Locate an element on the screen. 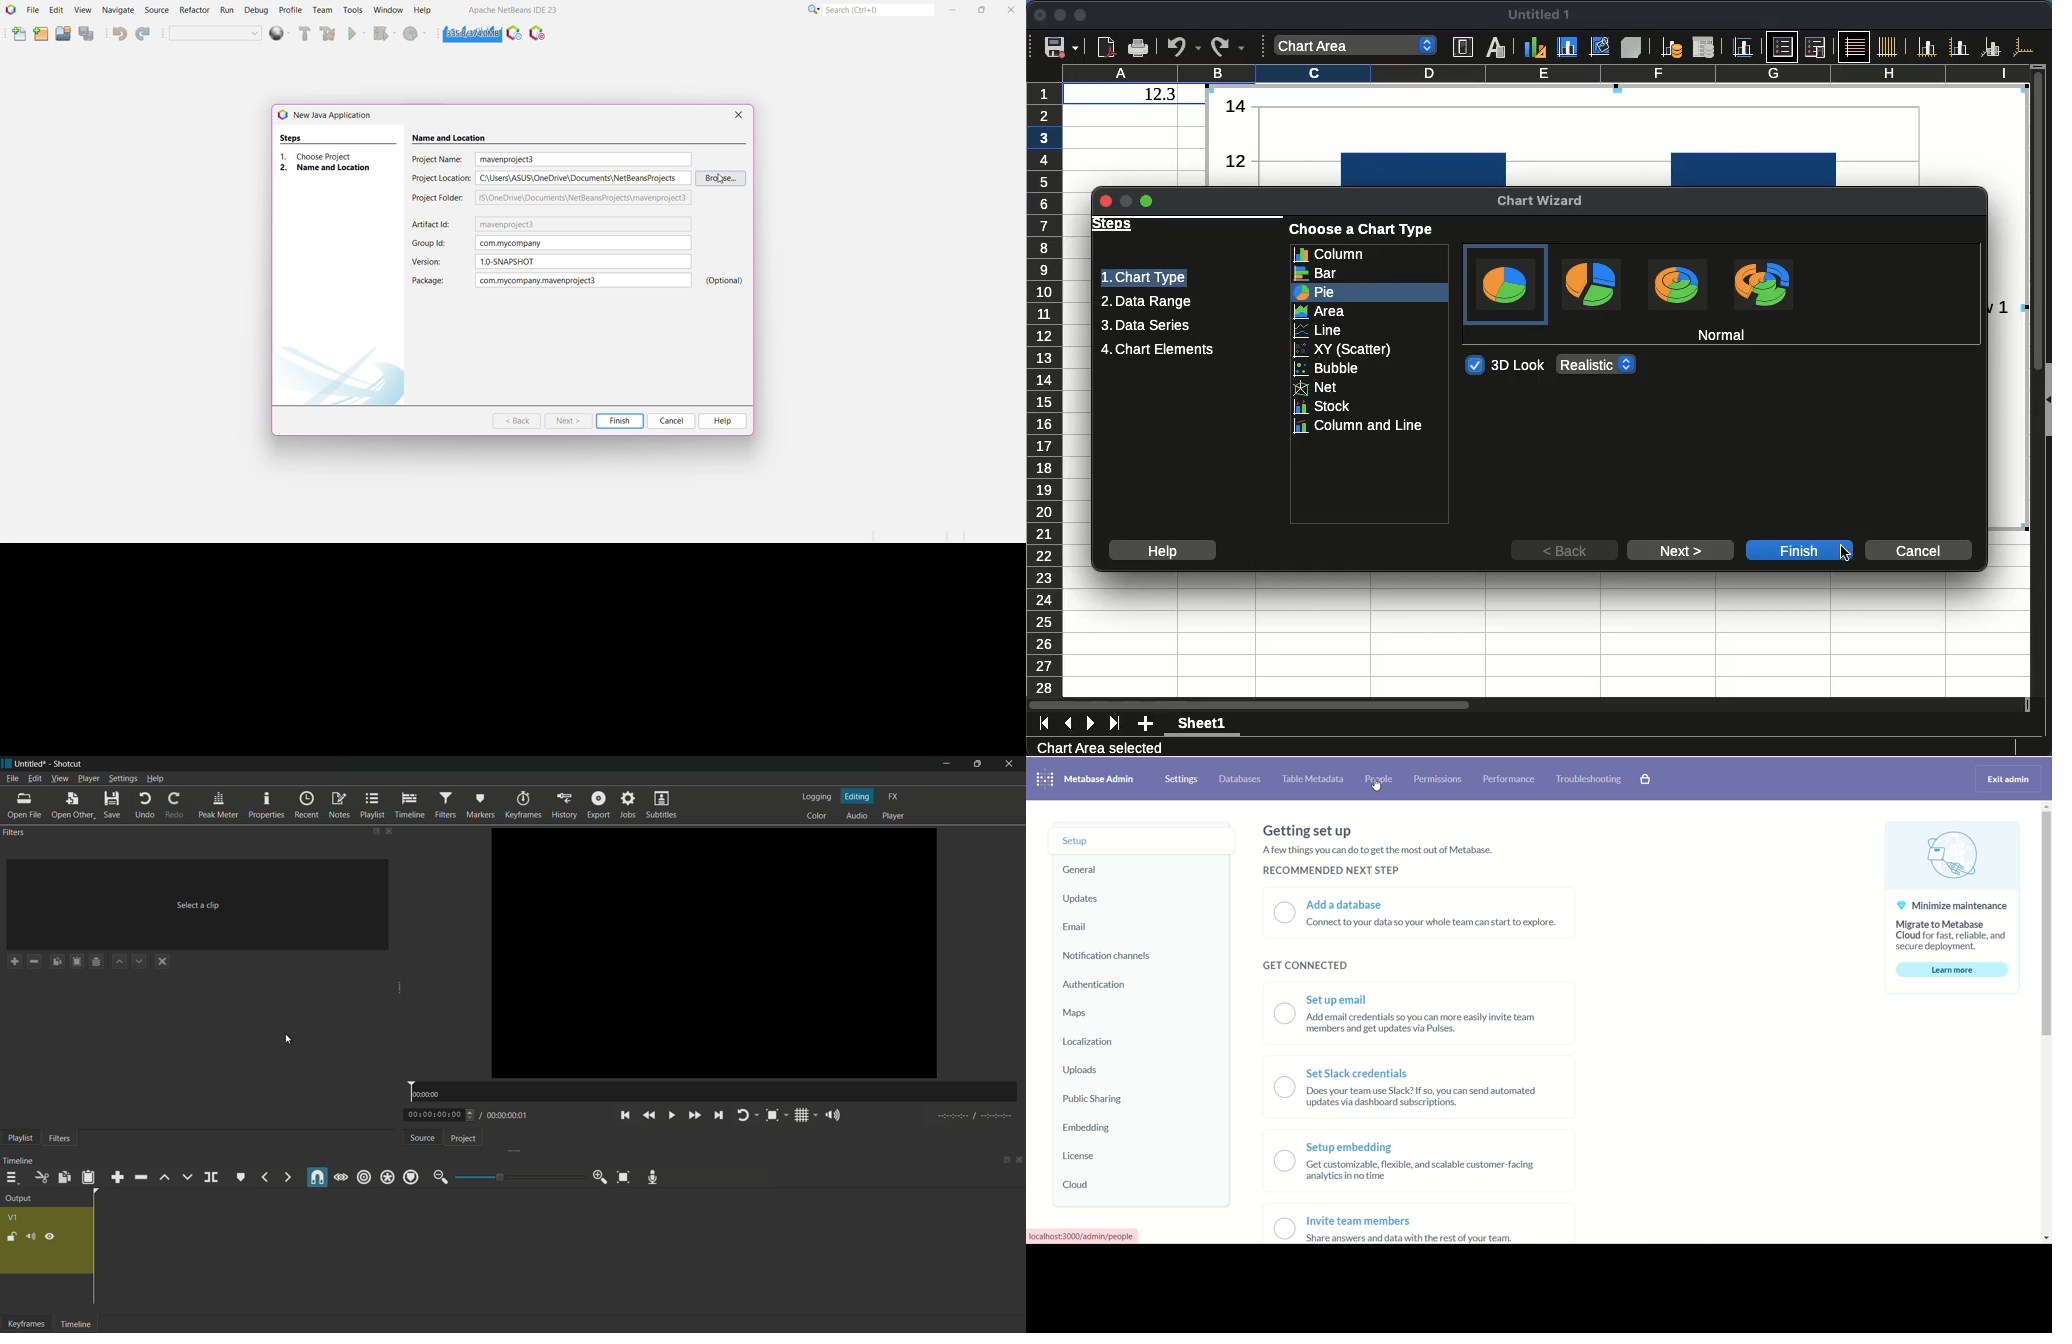  databases is located at coordinates (1242, 780).